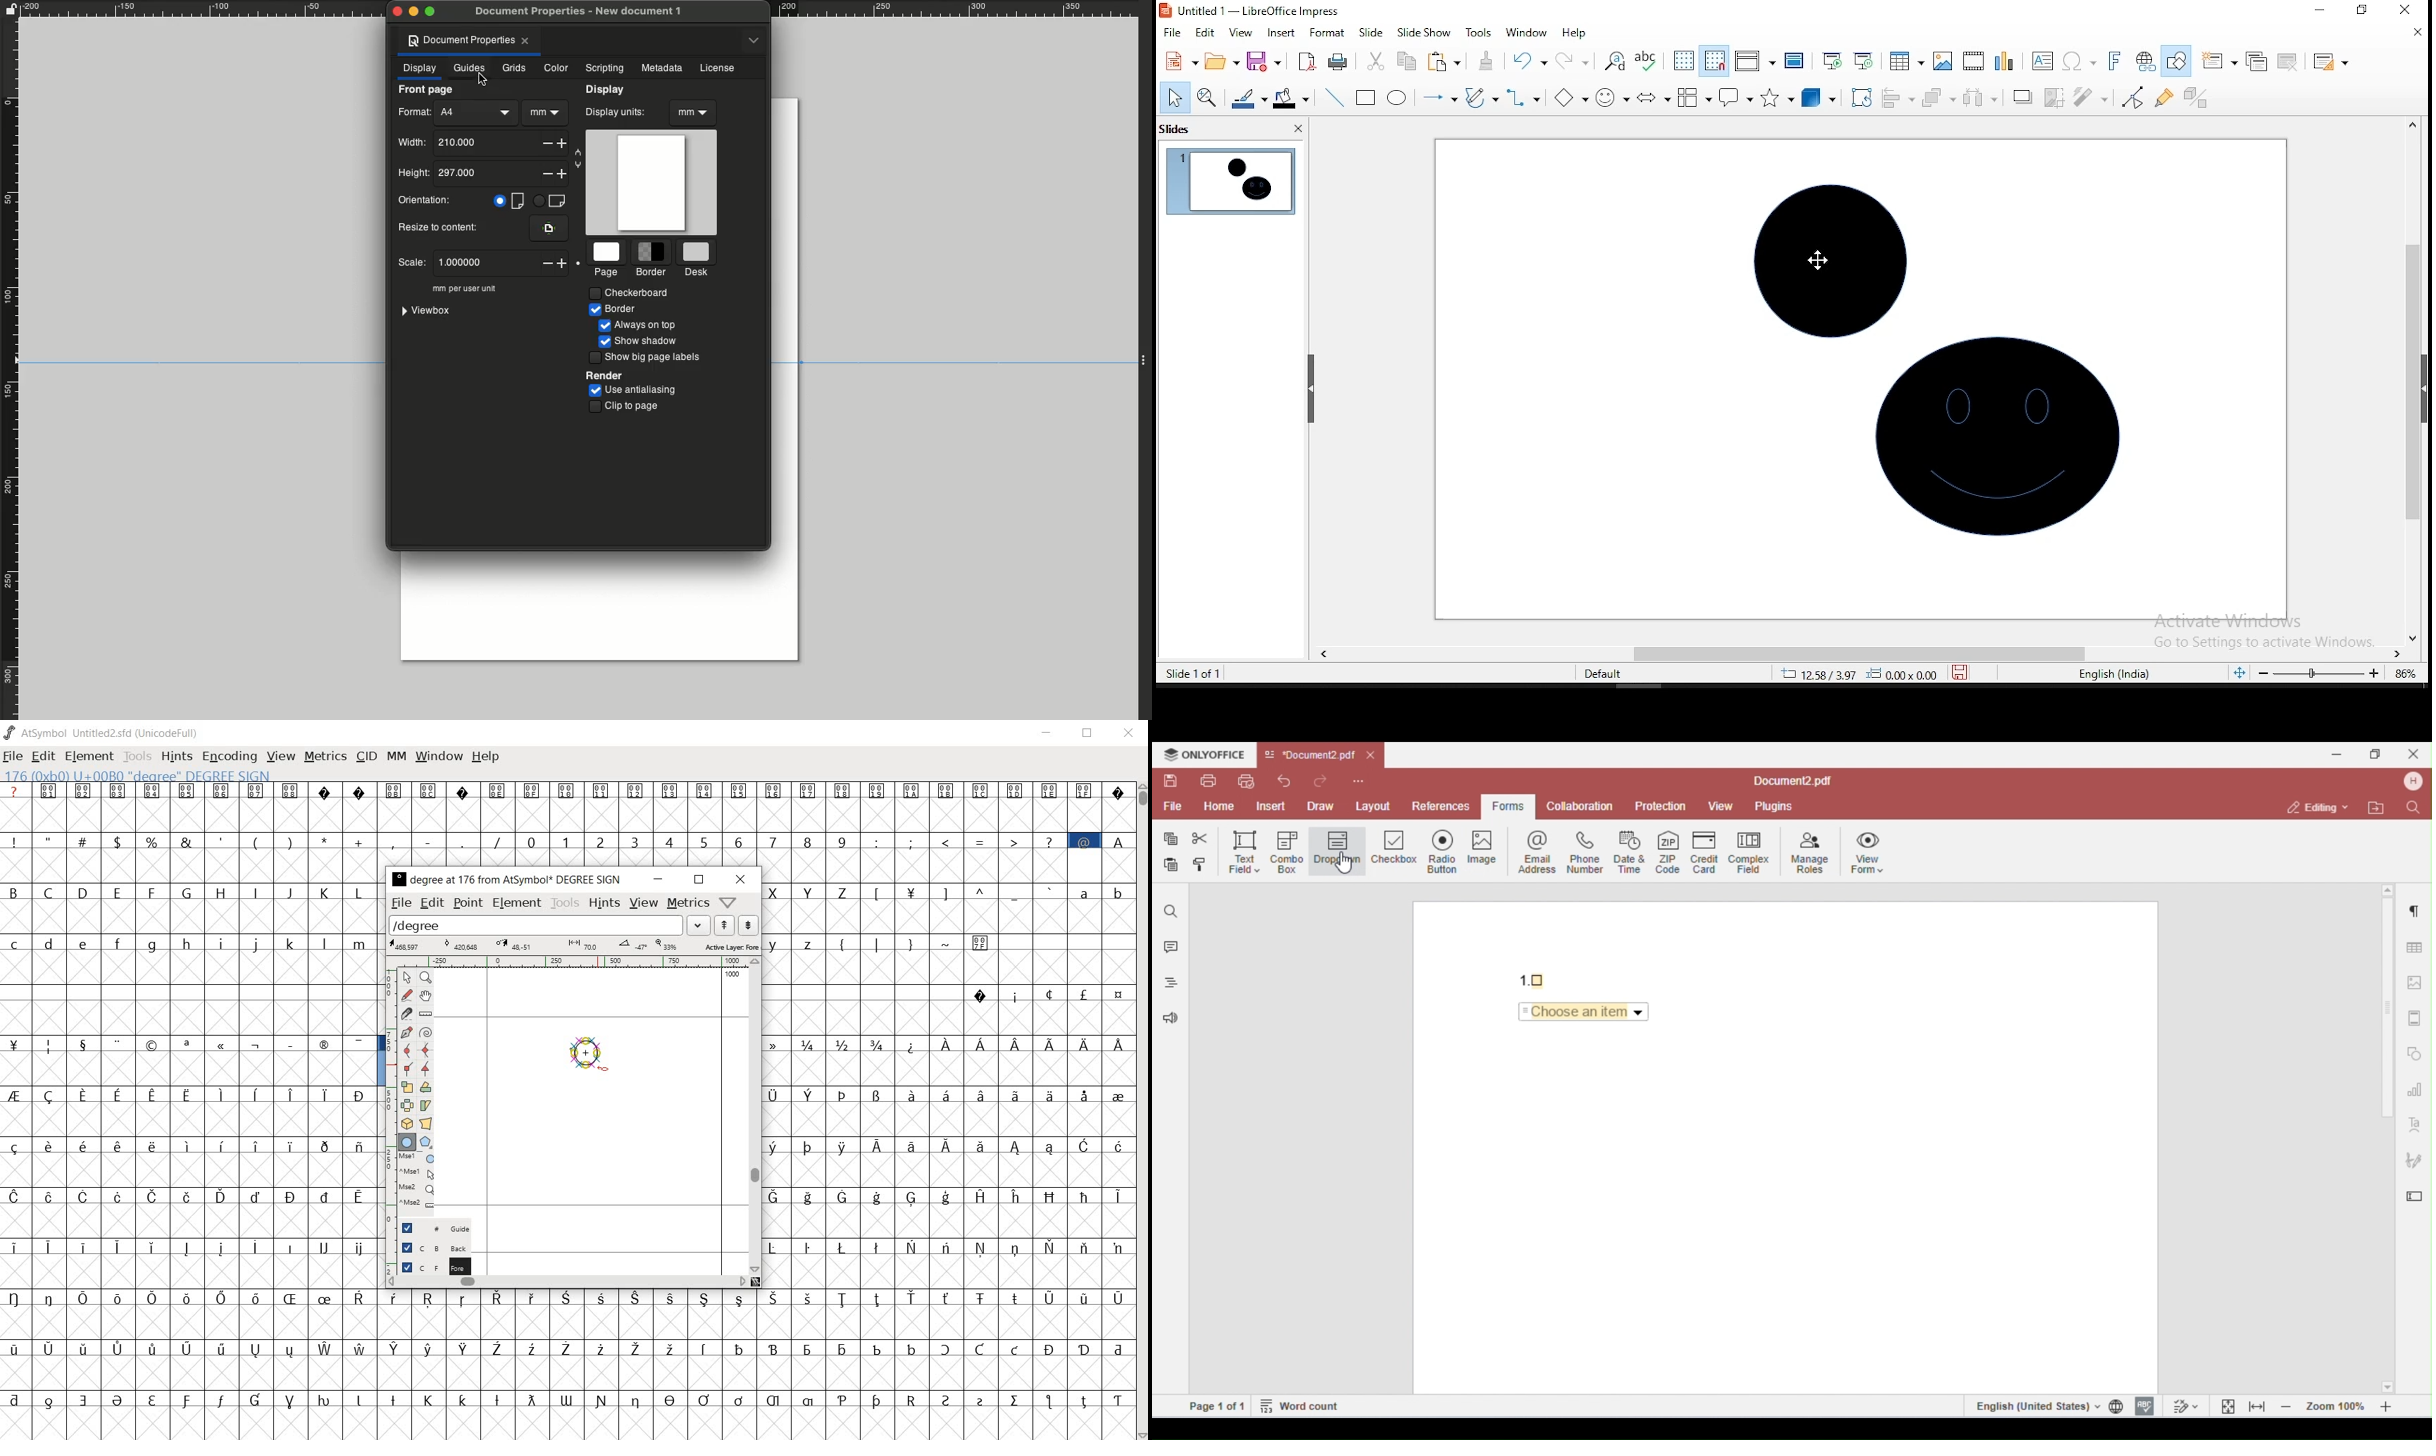 The width and height of the screenshot is (2436, 1456). Describe the element at coordinates (603, 1069) in the screenshot. I see `Ellipse tool/cursor location` at that location.